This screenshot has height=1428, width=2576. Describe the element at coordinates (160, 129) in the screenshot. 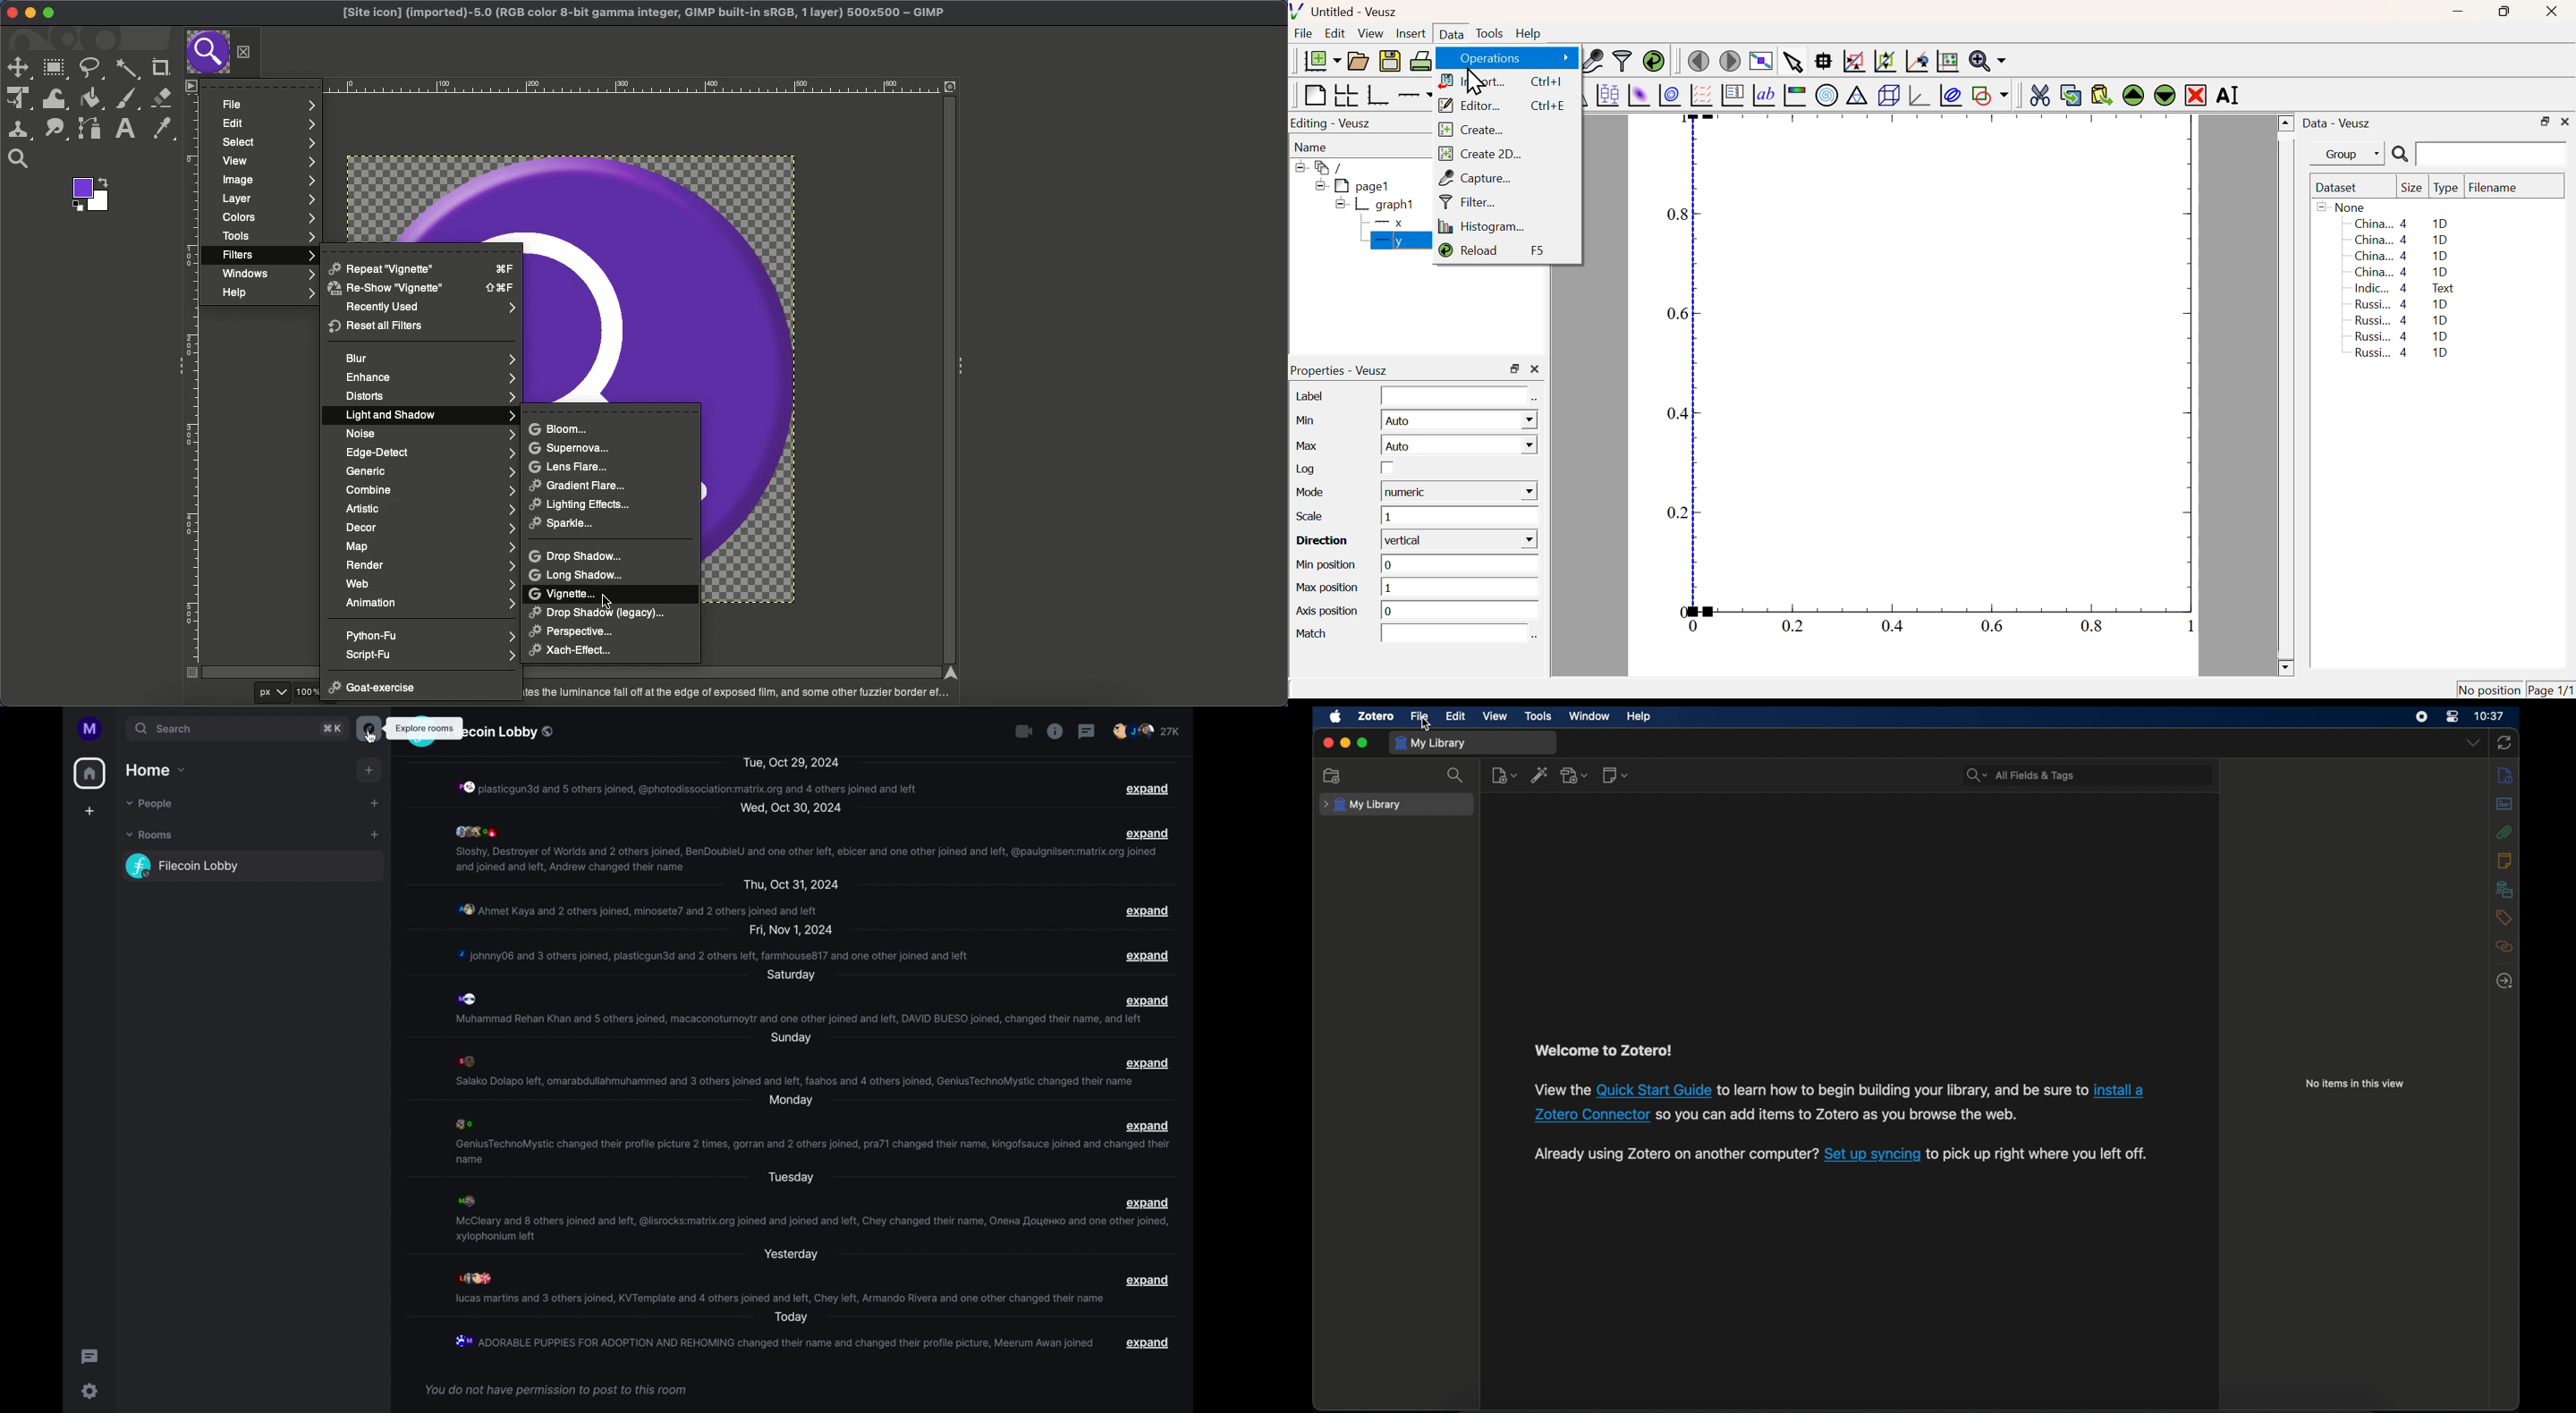

I see `Color picker` at that location.